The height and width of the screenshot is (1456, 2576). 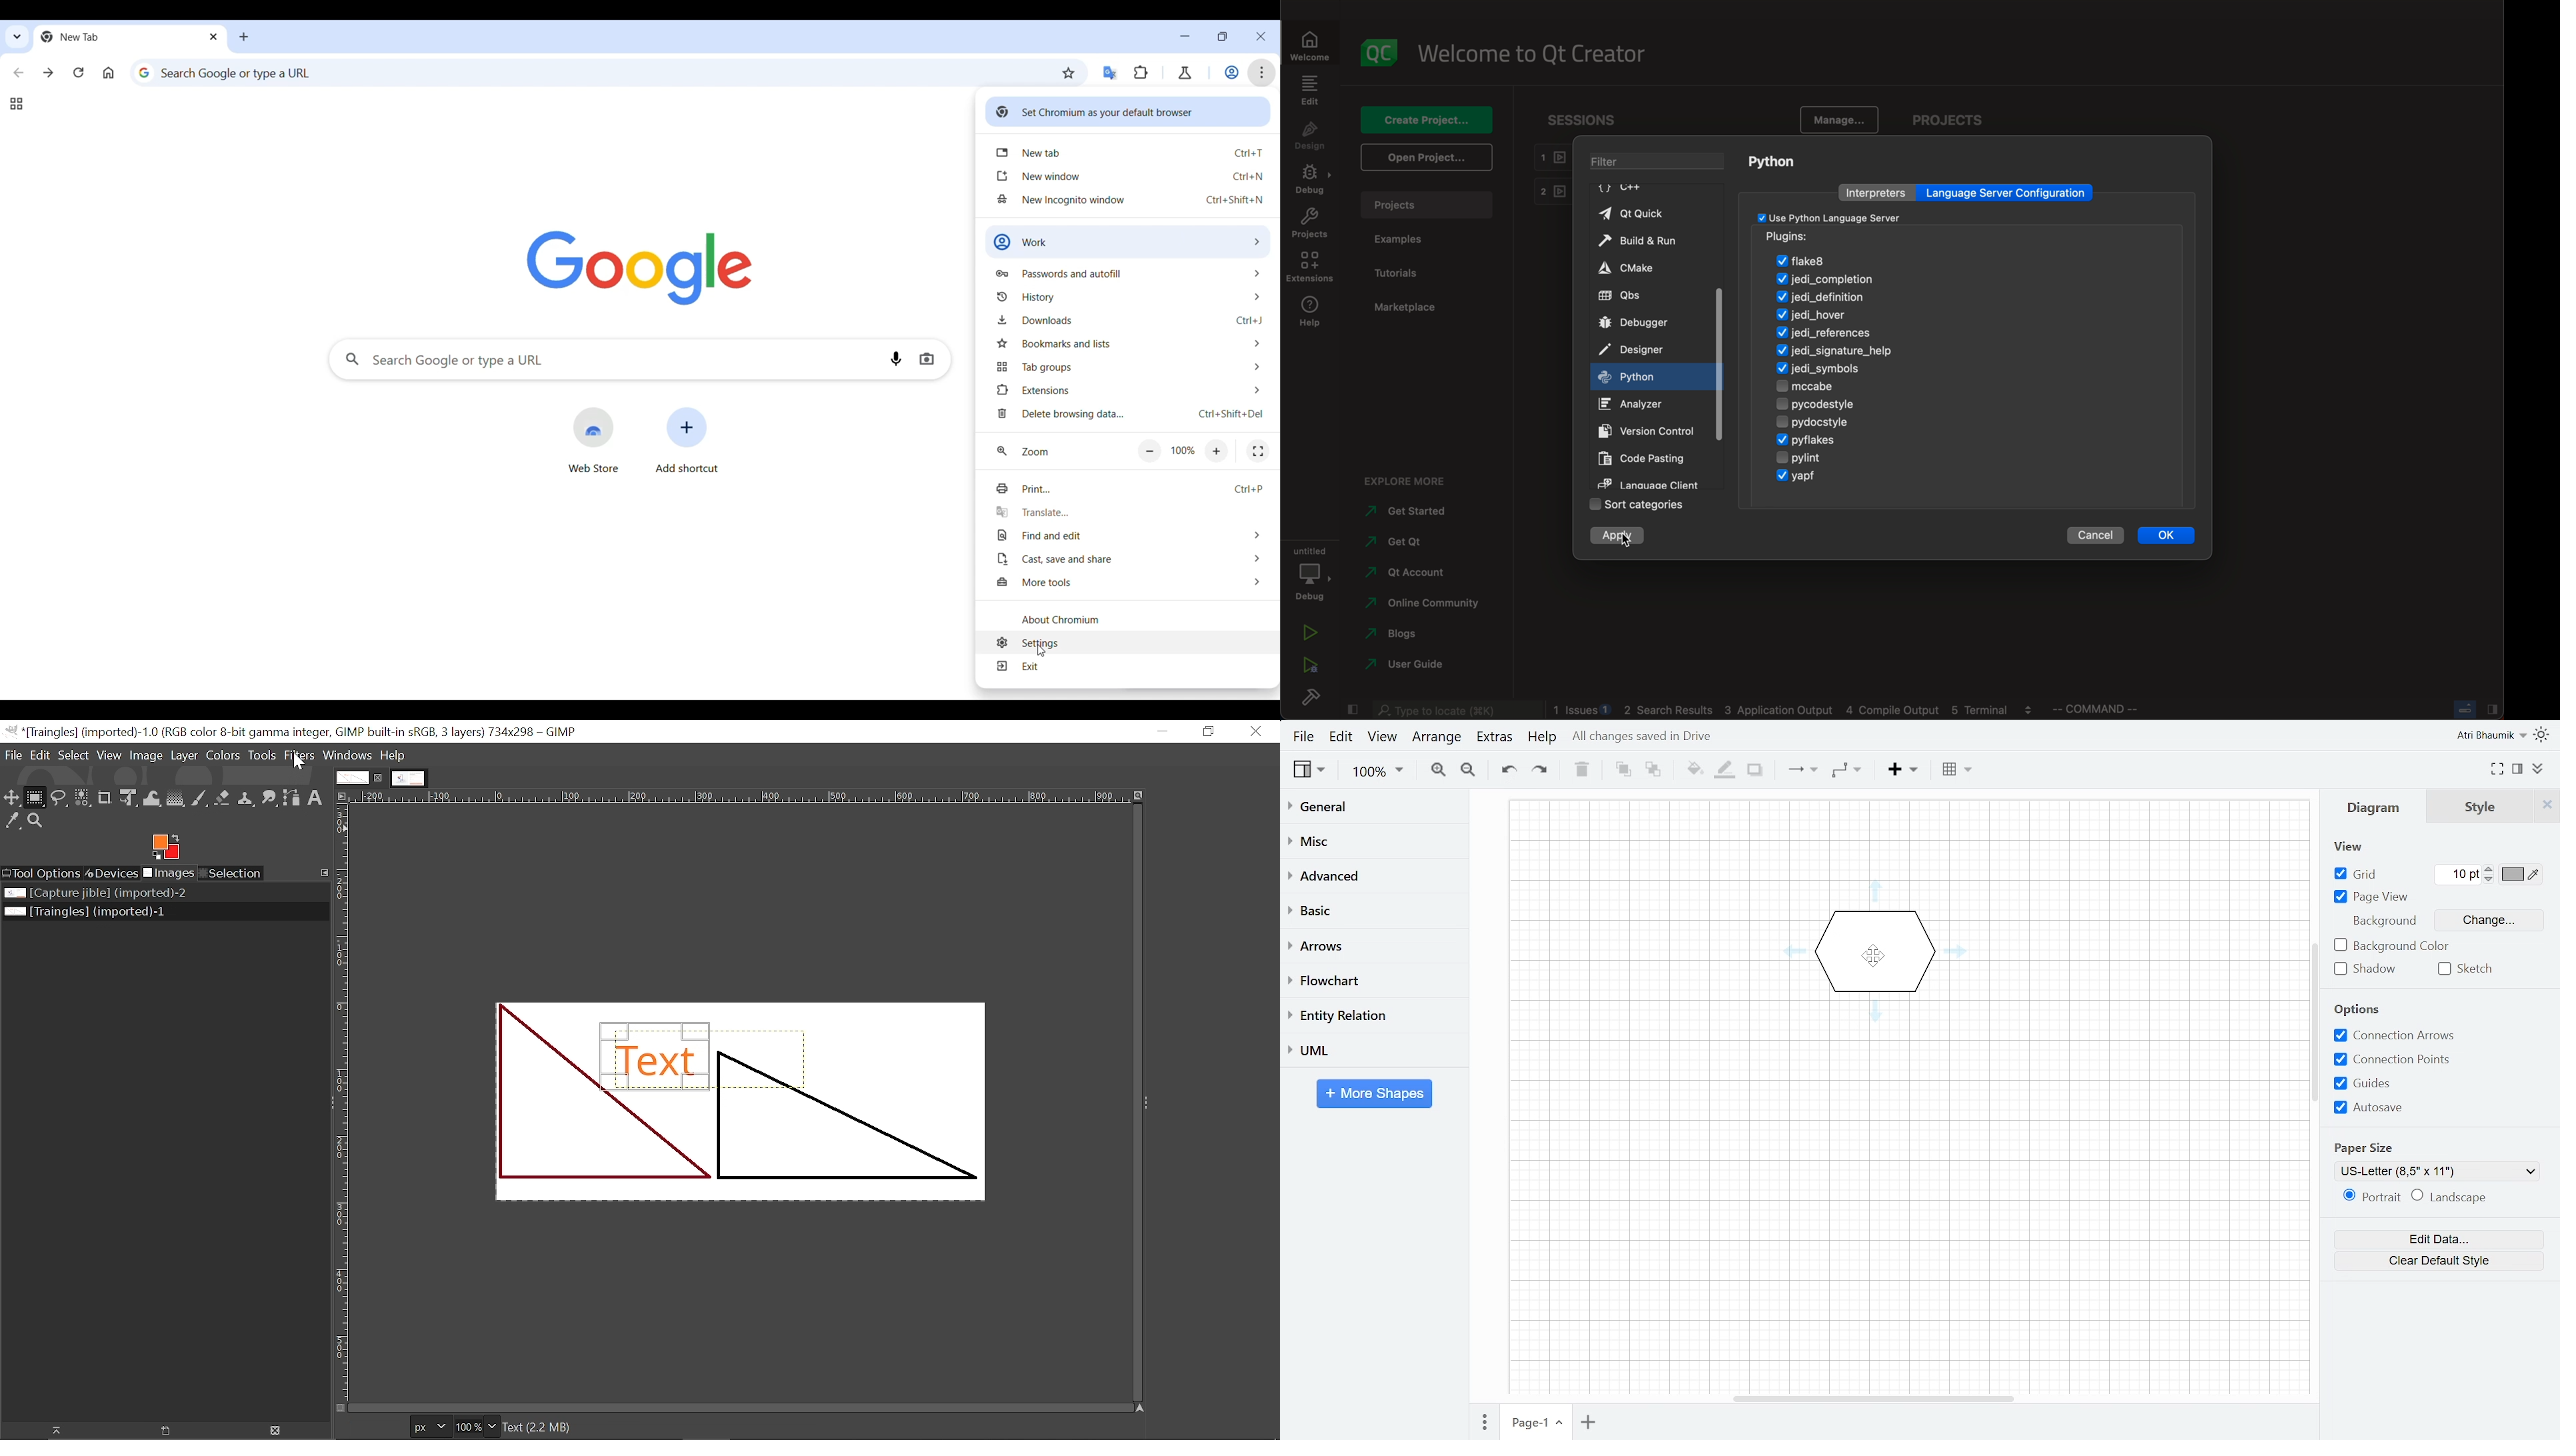 What do you see at coordinates (1535, 1423) in the screenshot?
I see `Current page` at bounding box center [1535, 1423].